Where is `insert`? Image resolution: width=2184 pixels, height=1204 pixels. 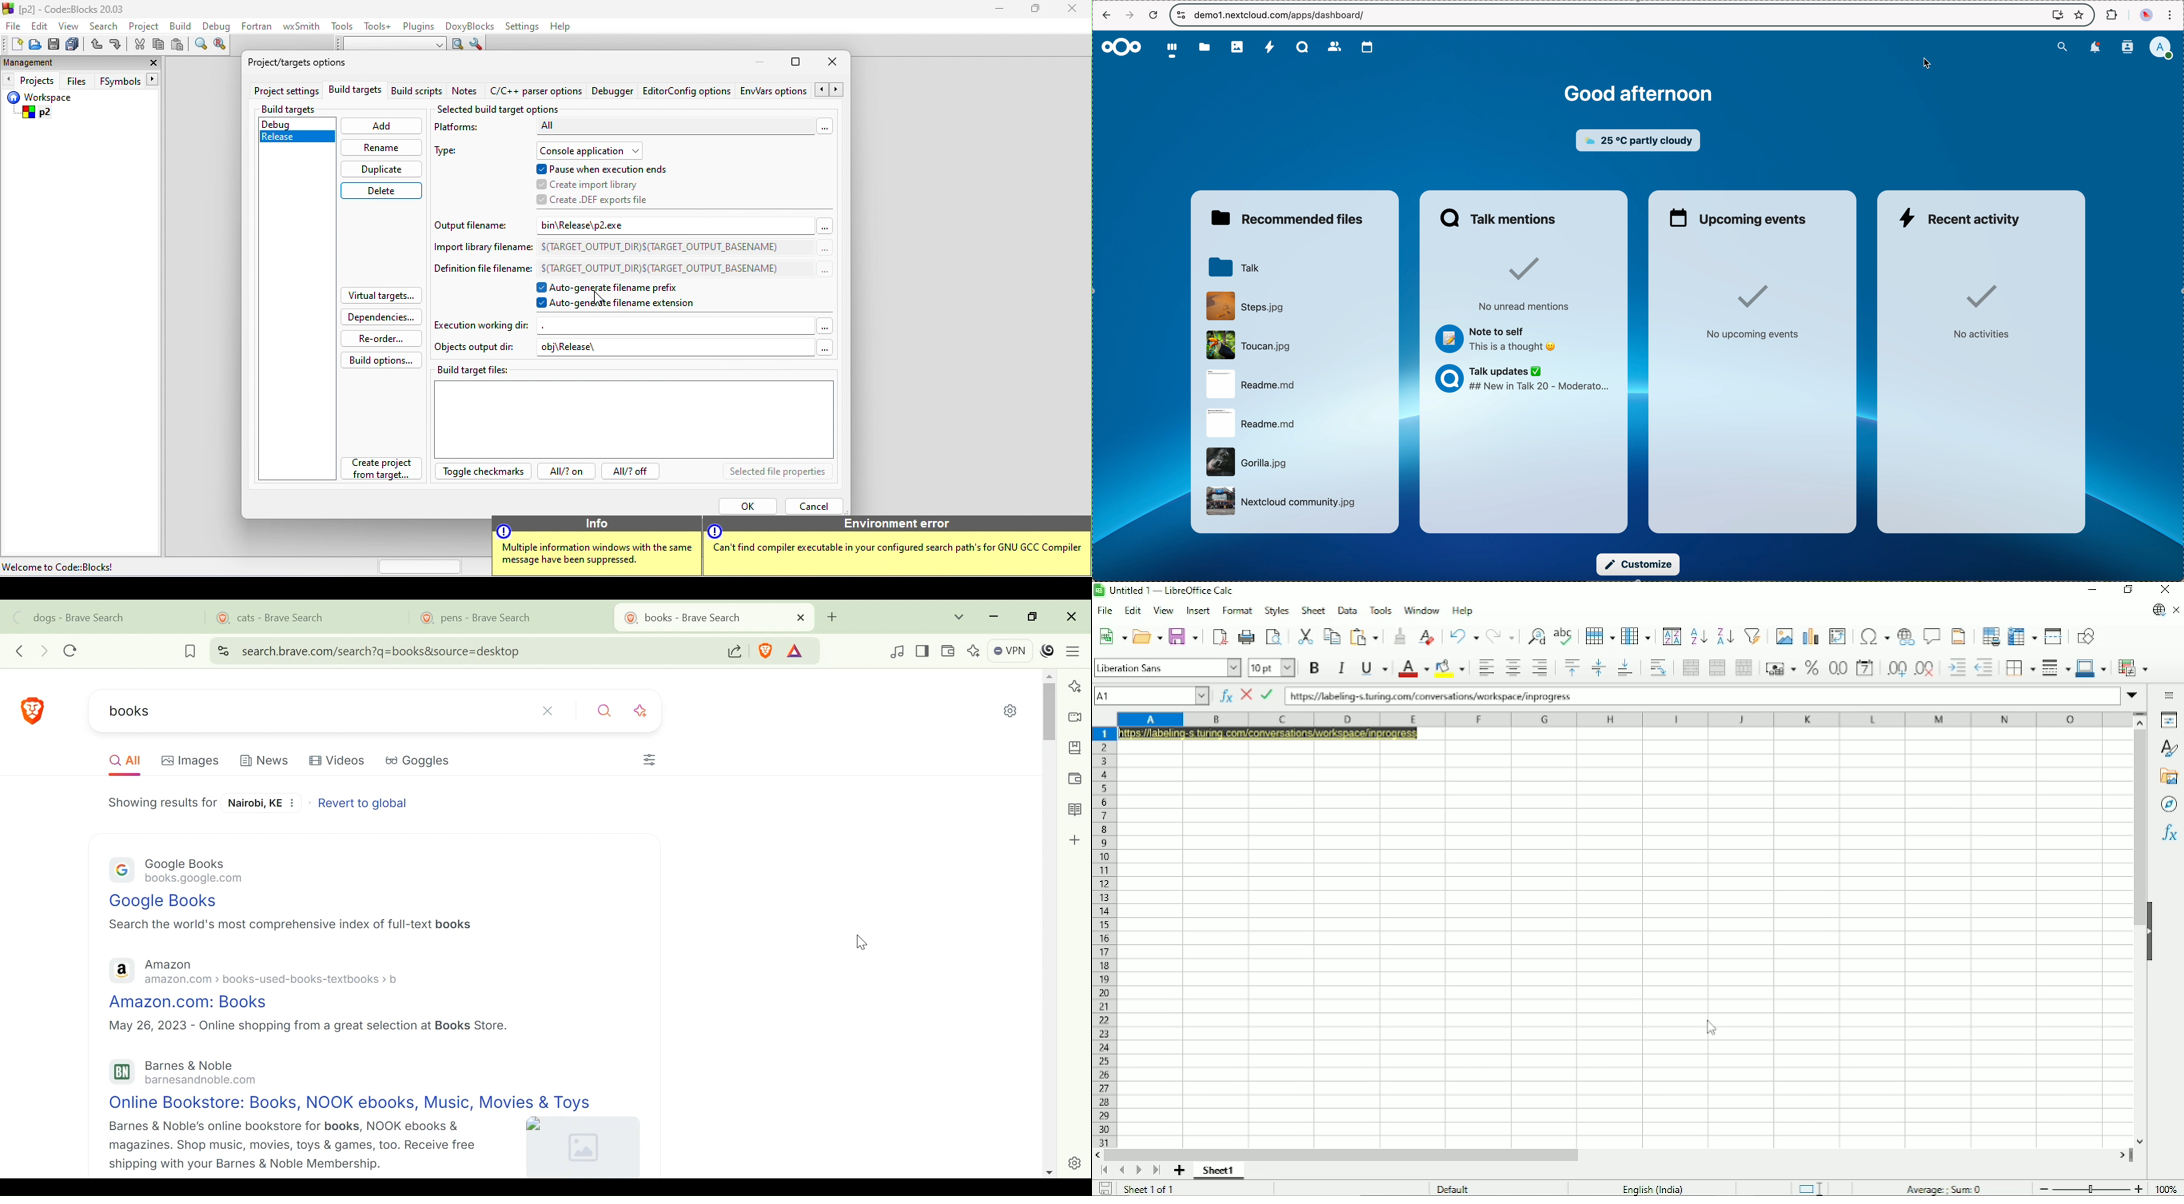
insert is located at coordinates (1199, 610).